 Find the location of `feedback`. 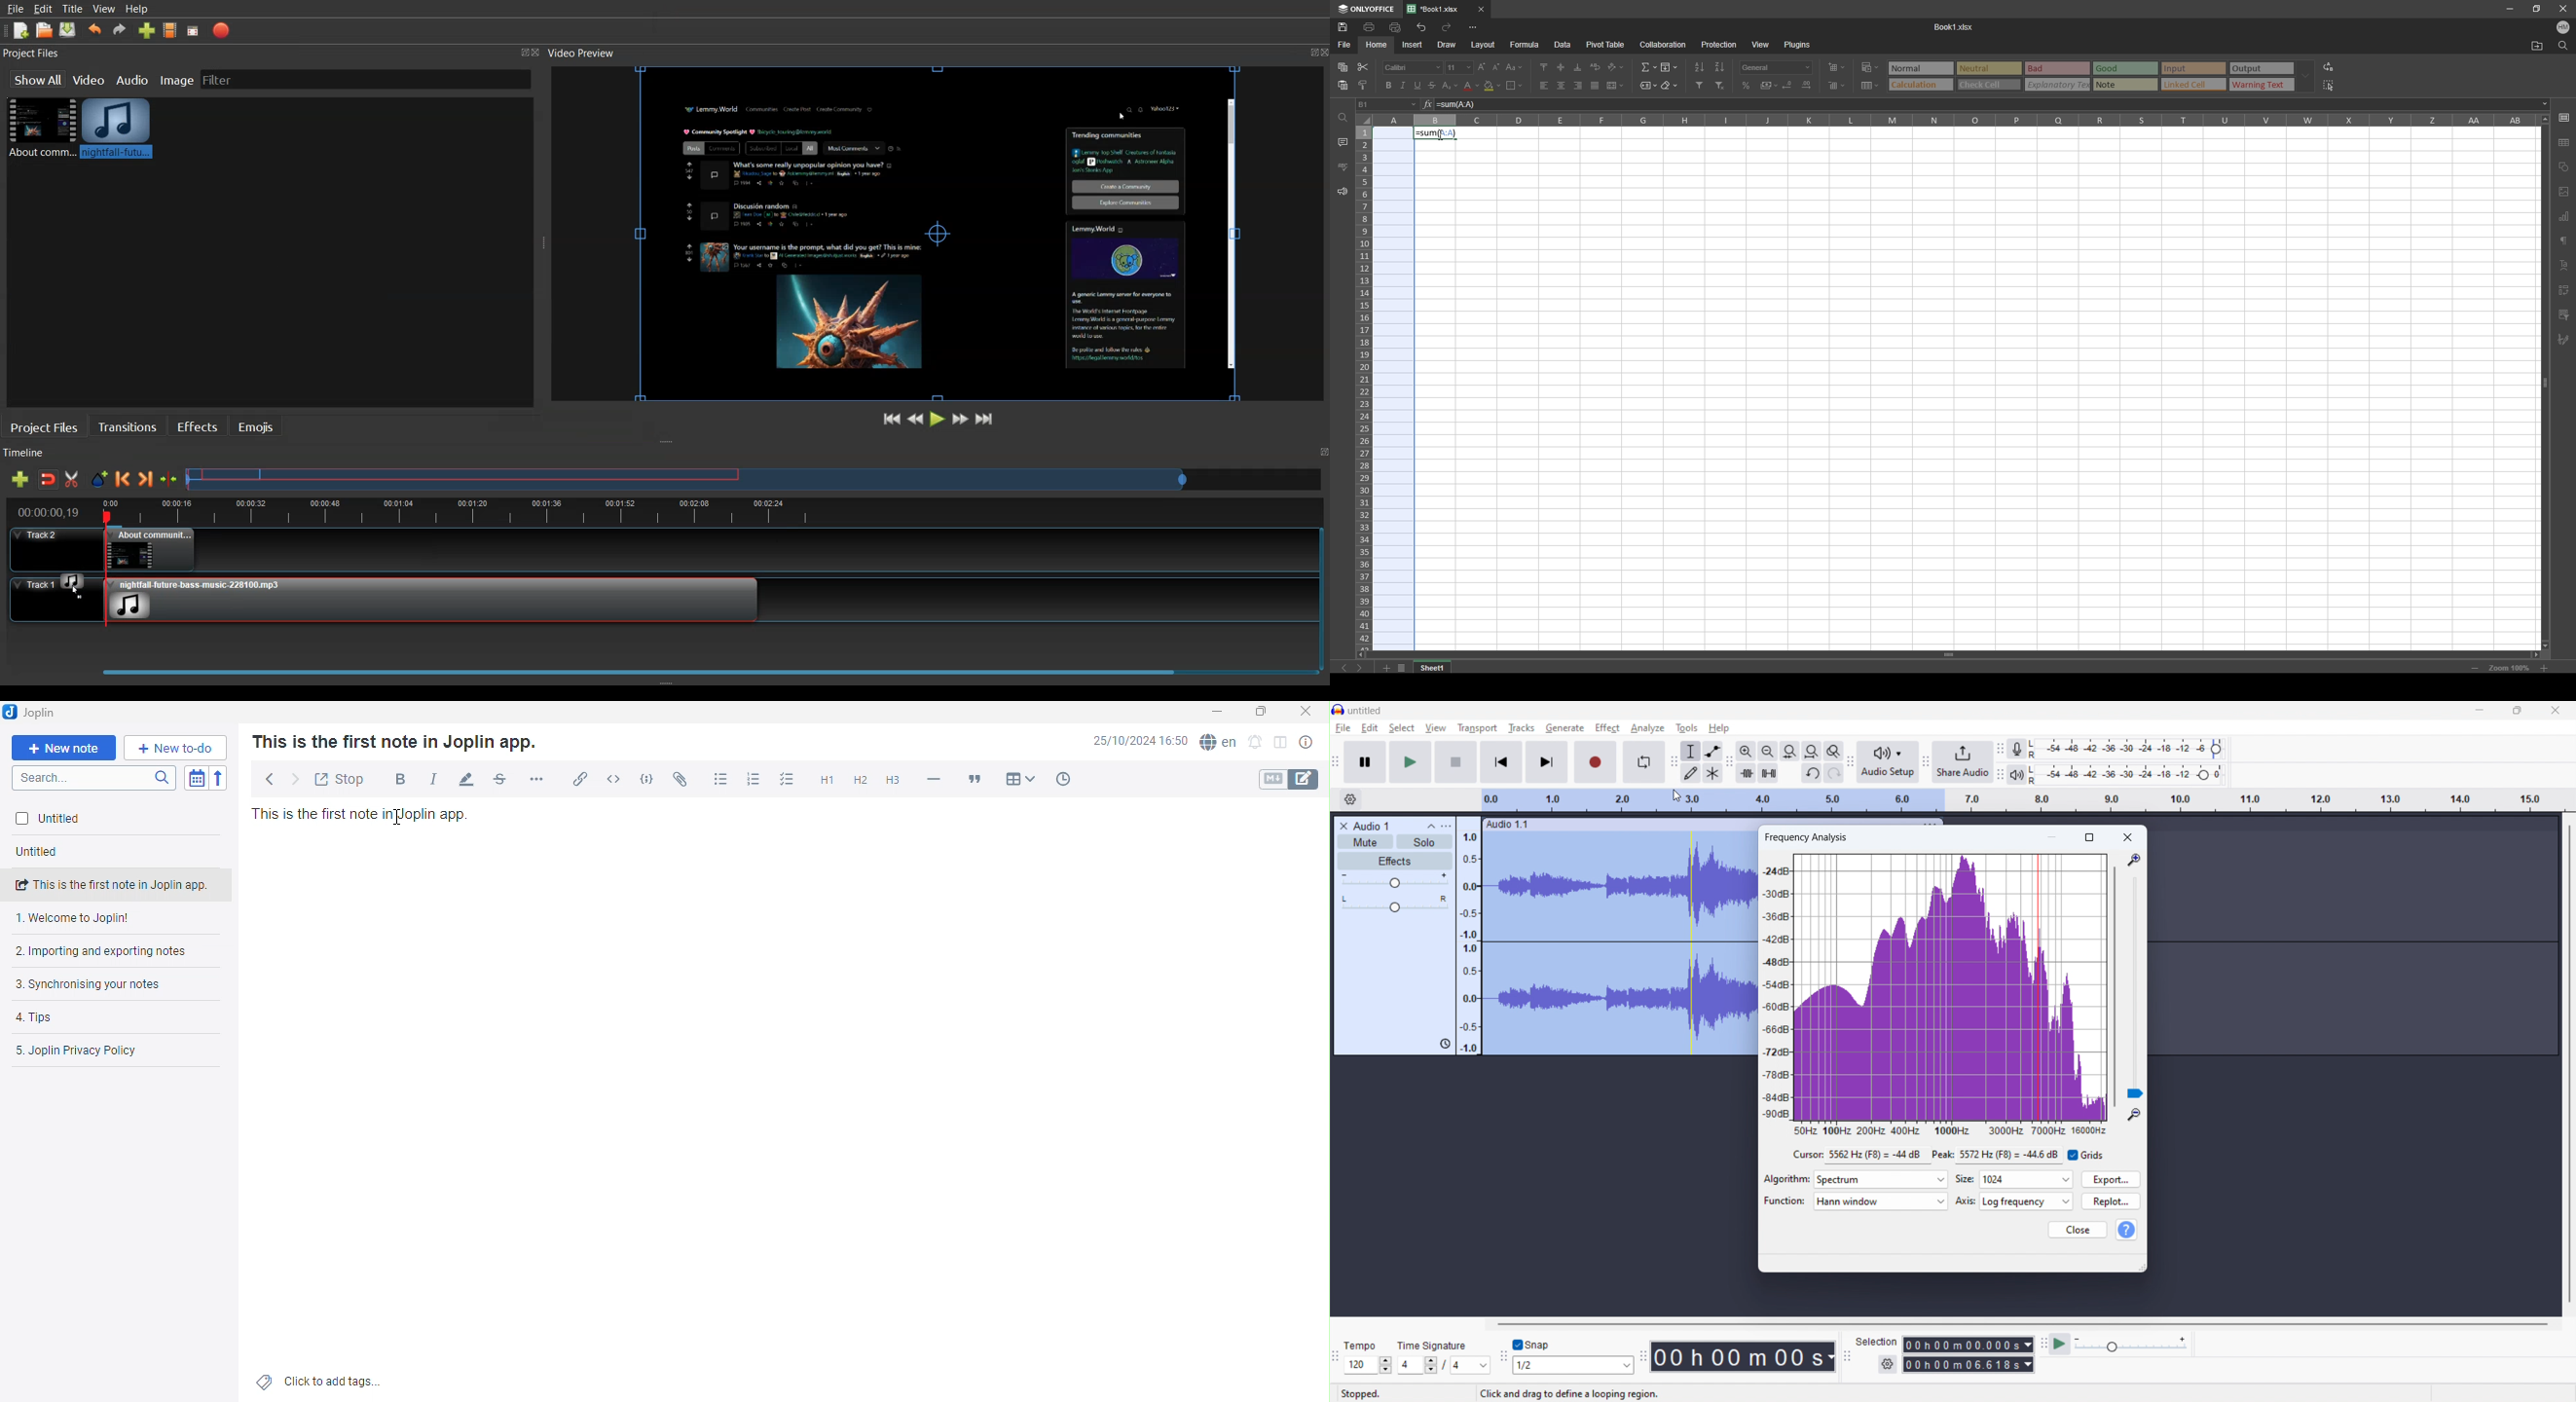

feedback is located at coordinates (1343, 192).